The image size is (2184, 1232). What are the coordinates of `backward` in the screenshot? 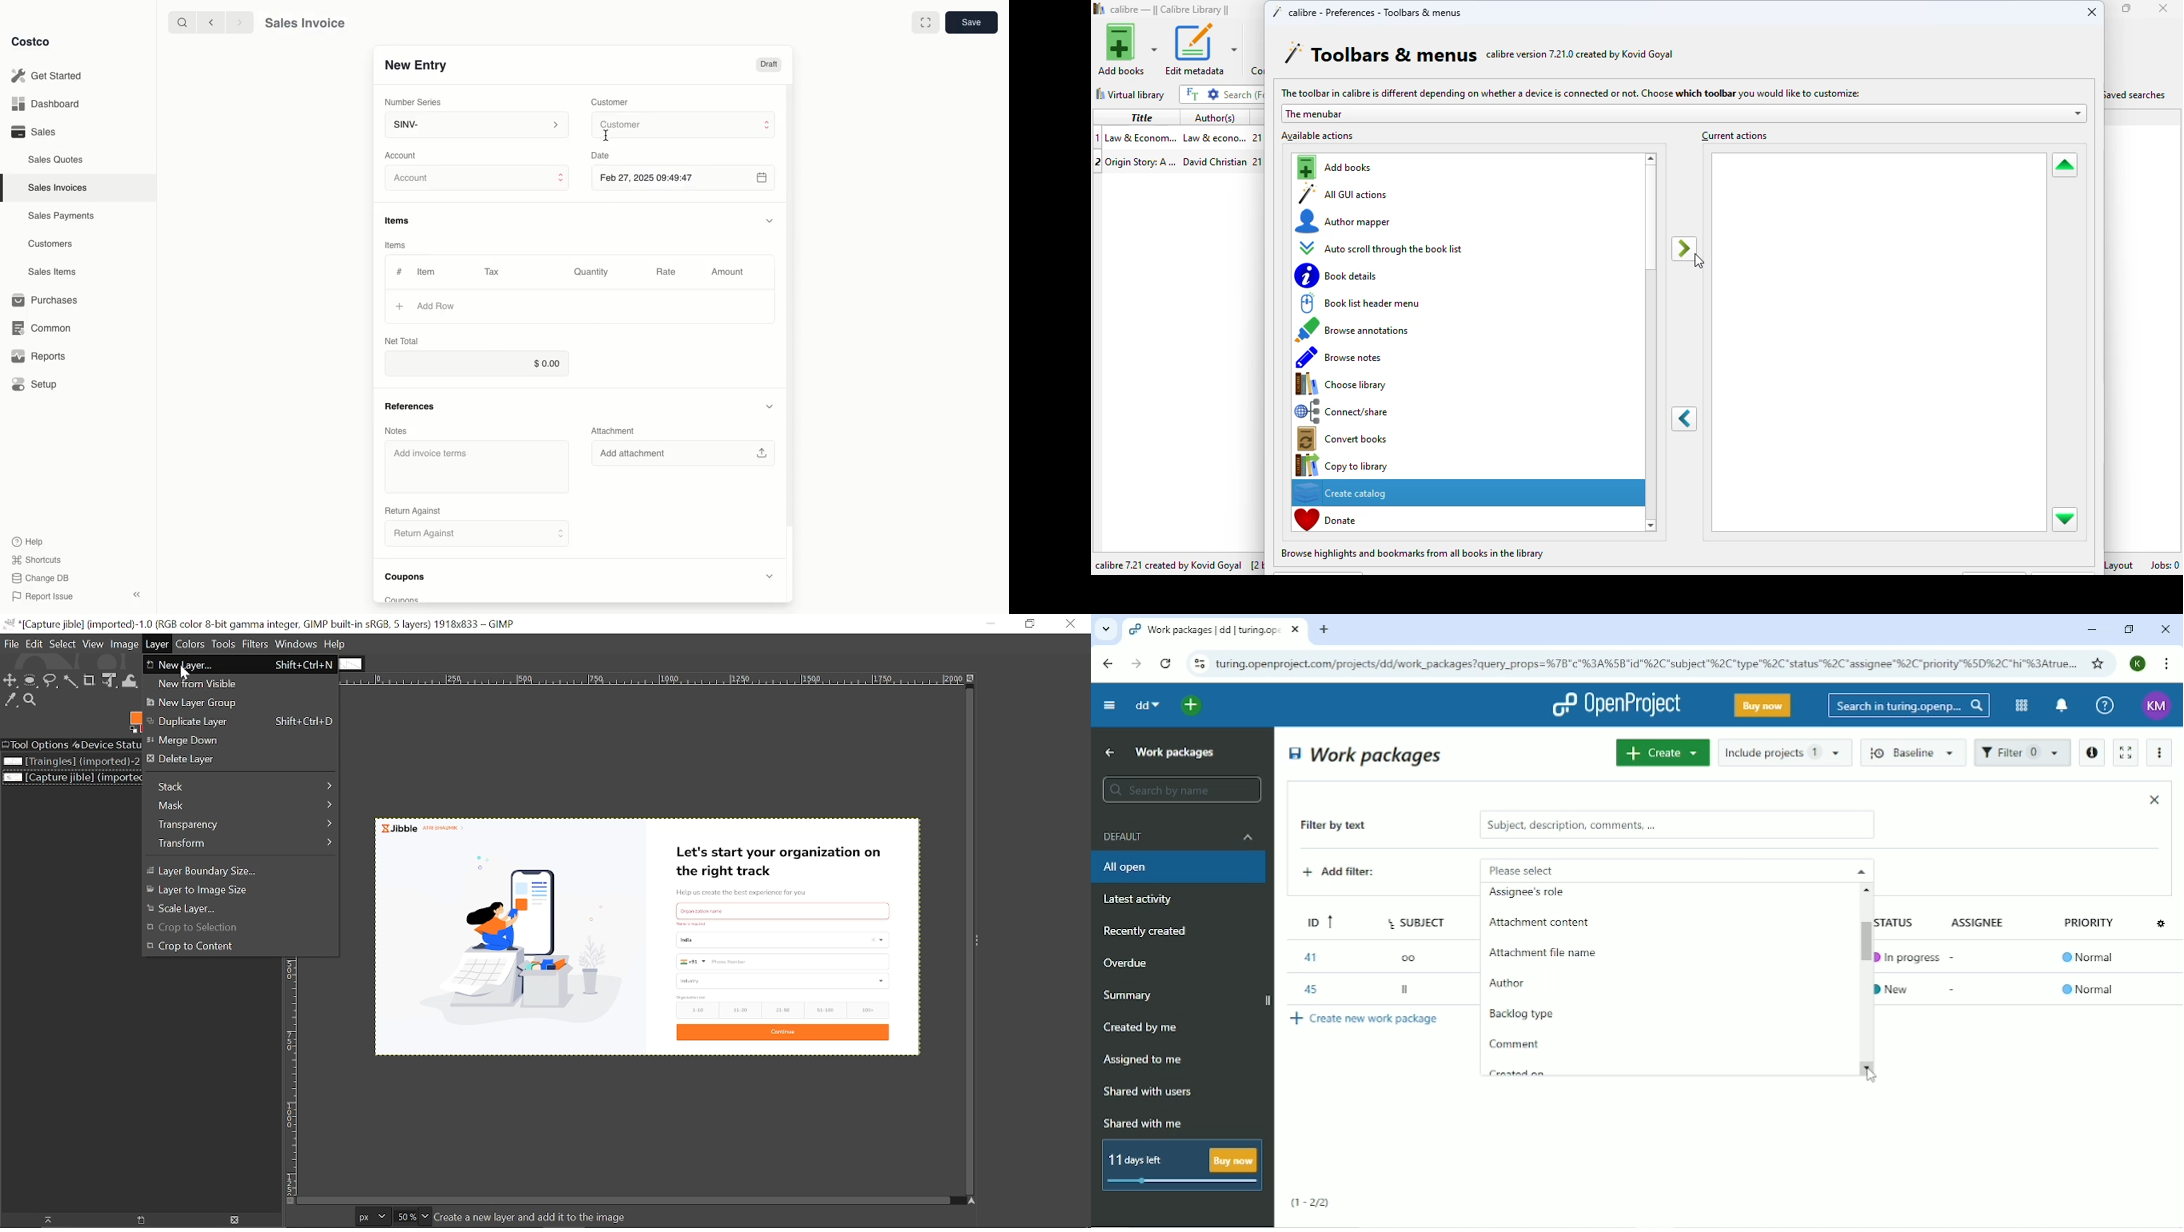 It's located at (208, 22).